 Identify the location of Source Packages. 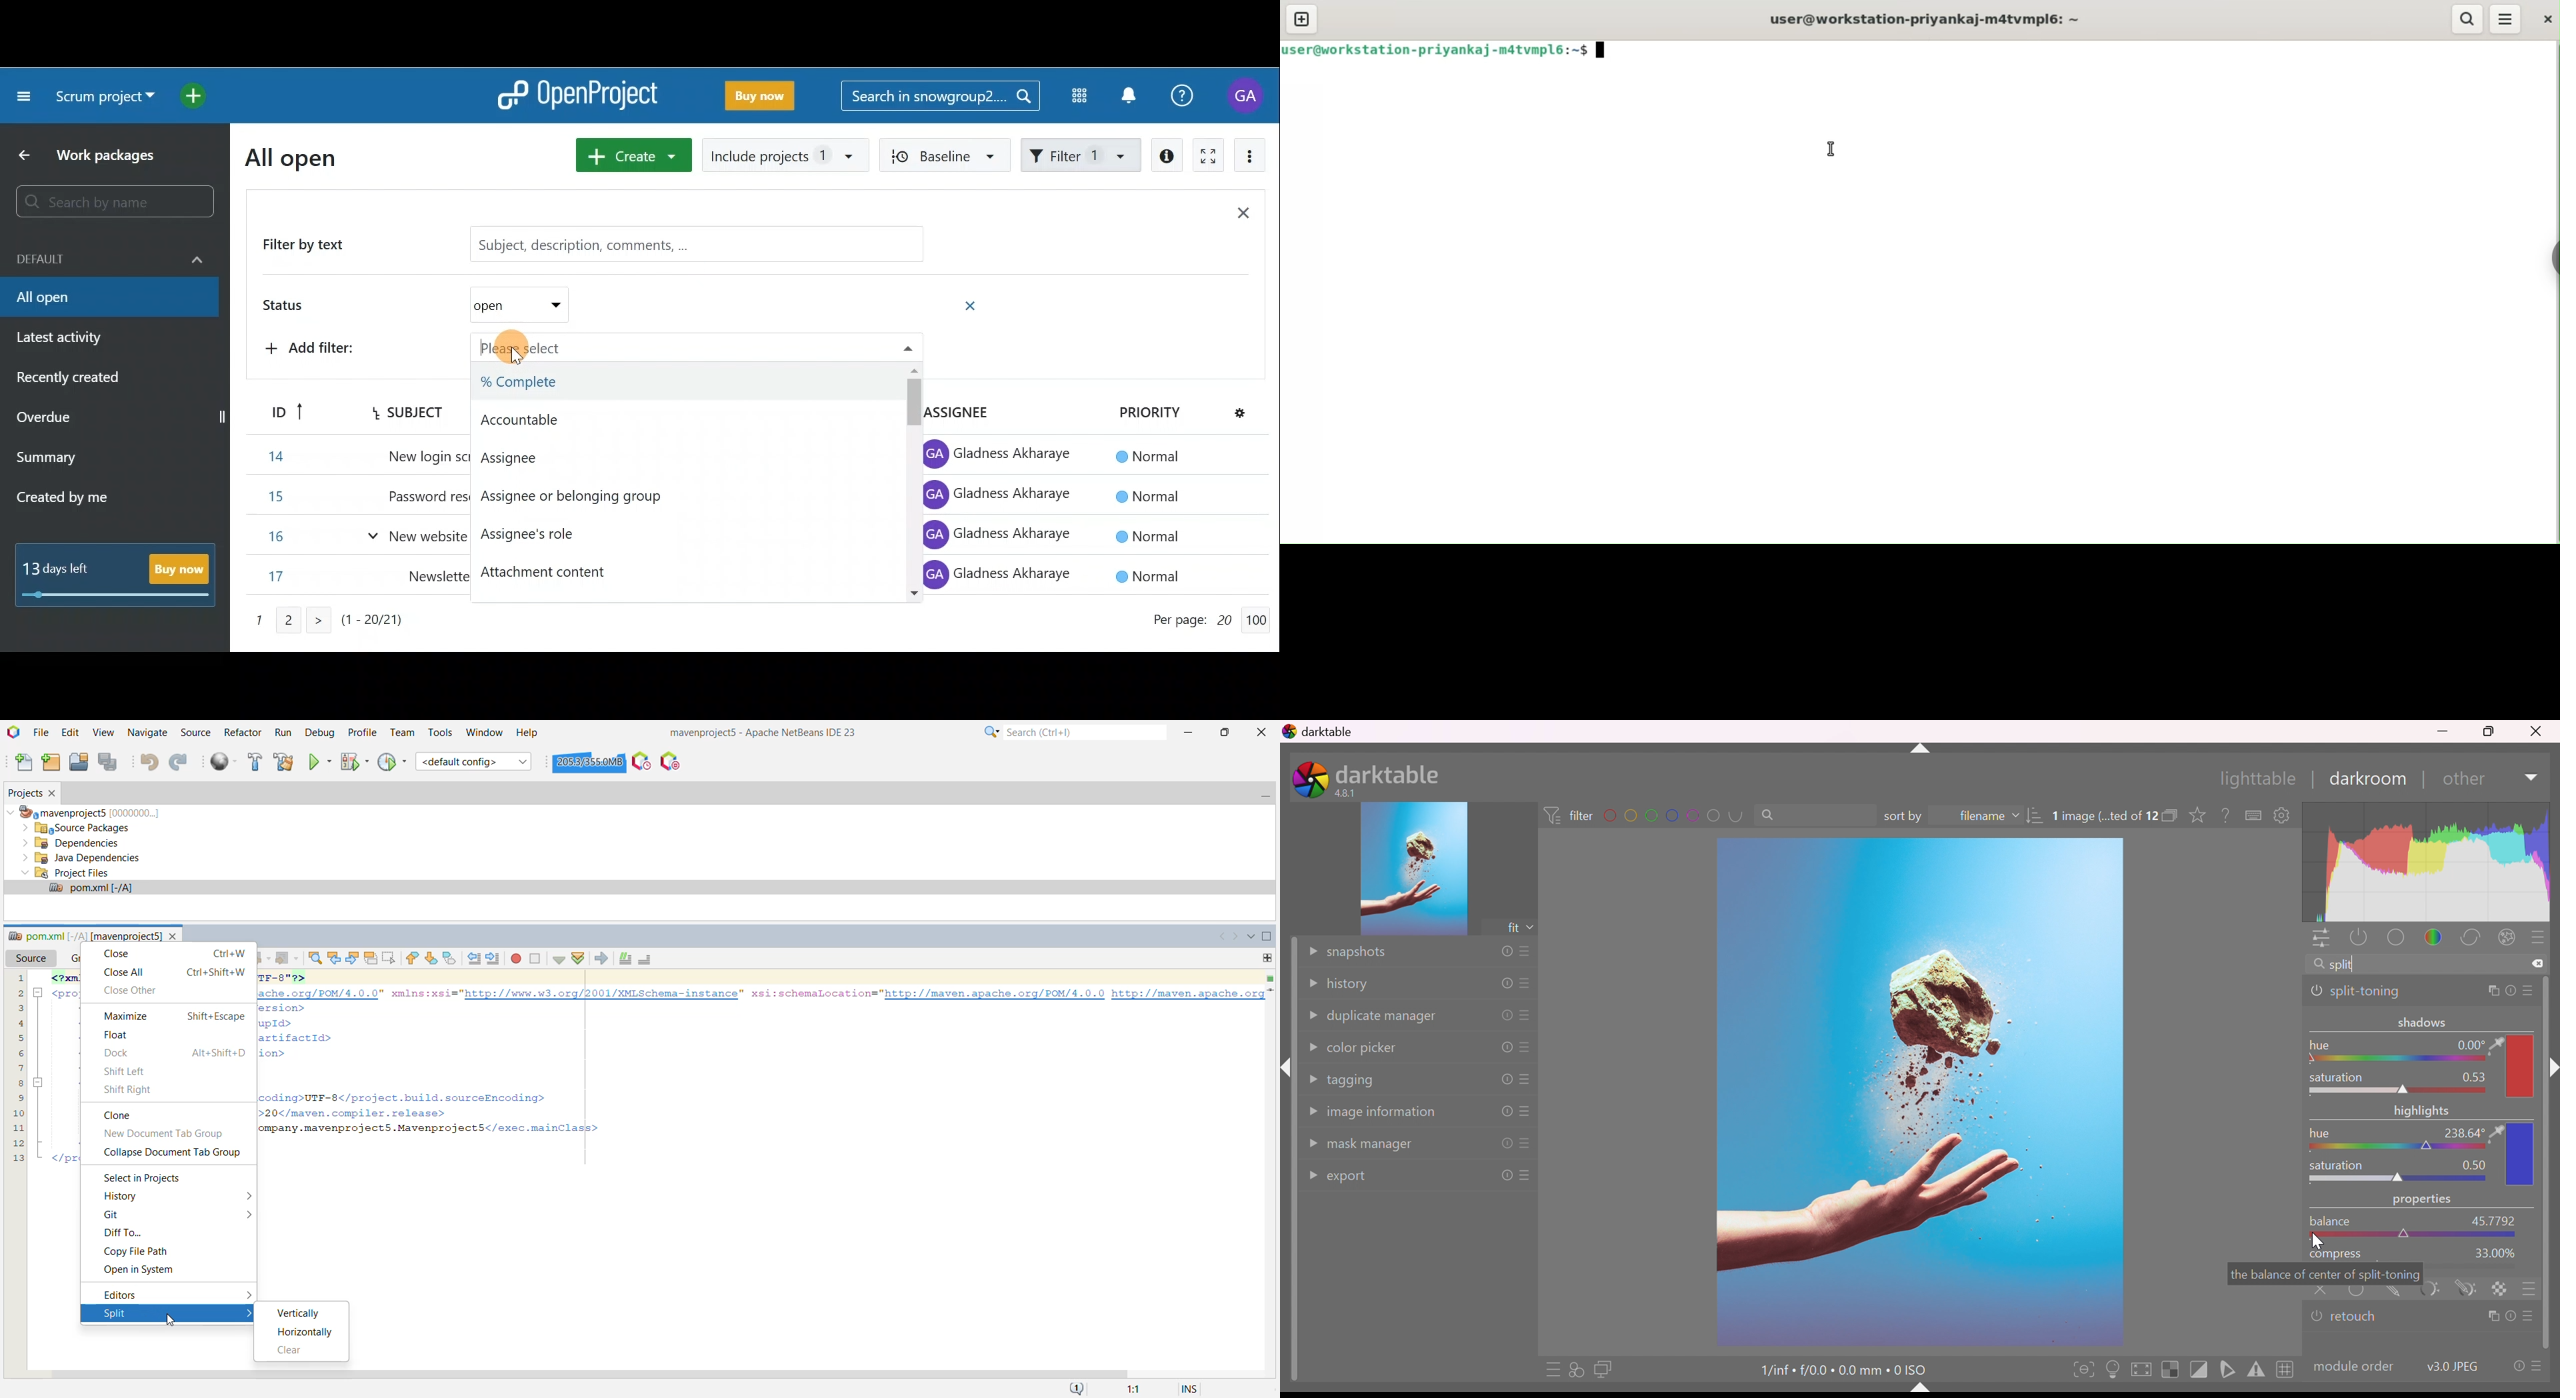
(82, 827).